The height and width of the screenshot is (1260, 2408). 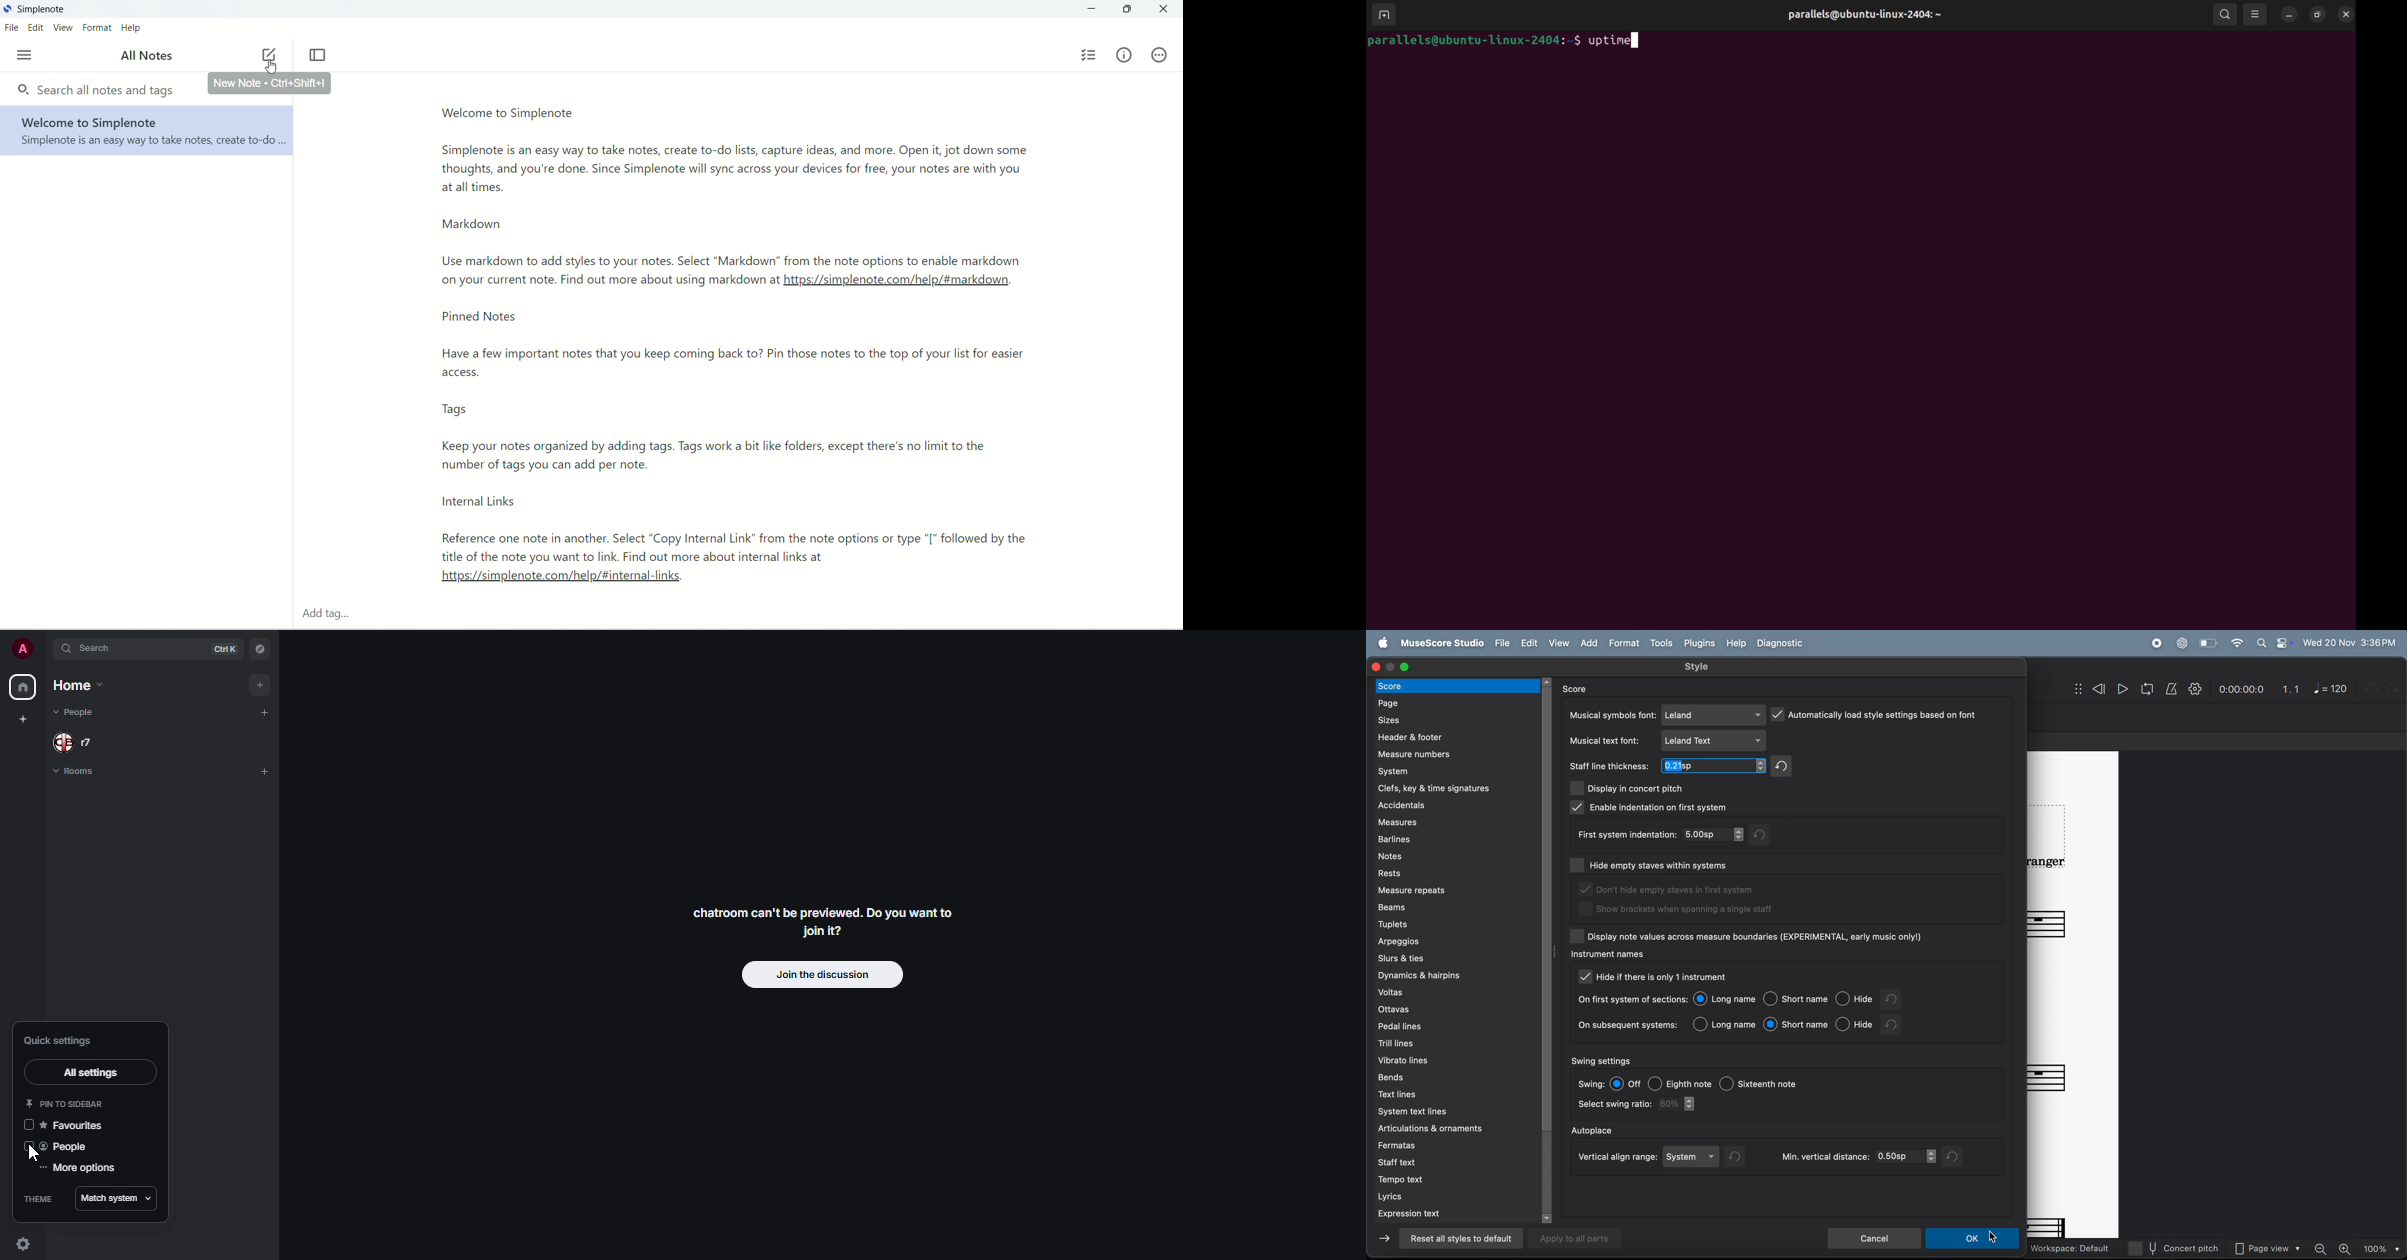 What do you see at coordinates (1500, 643) in the screenshot?
I see `file` at bounding box center [1500, 643].